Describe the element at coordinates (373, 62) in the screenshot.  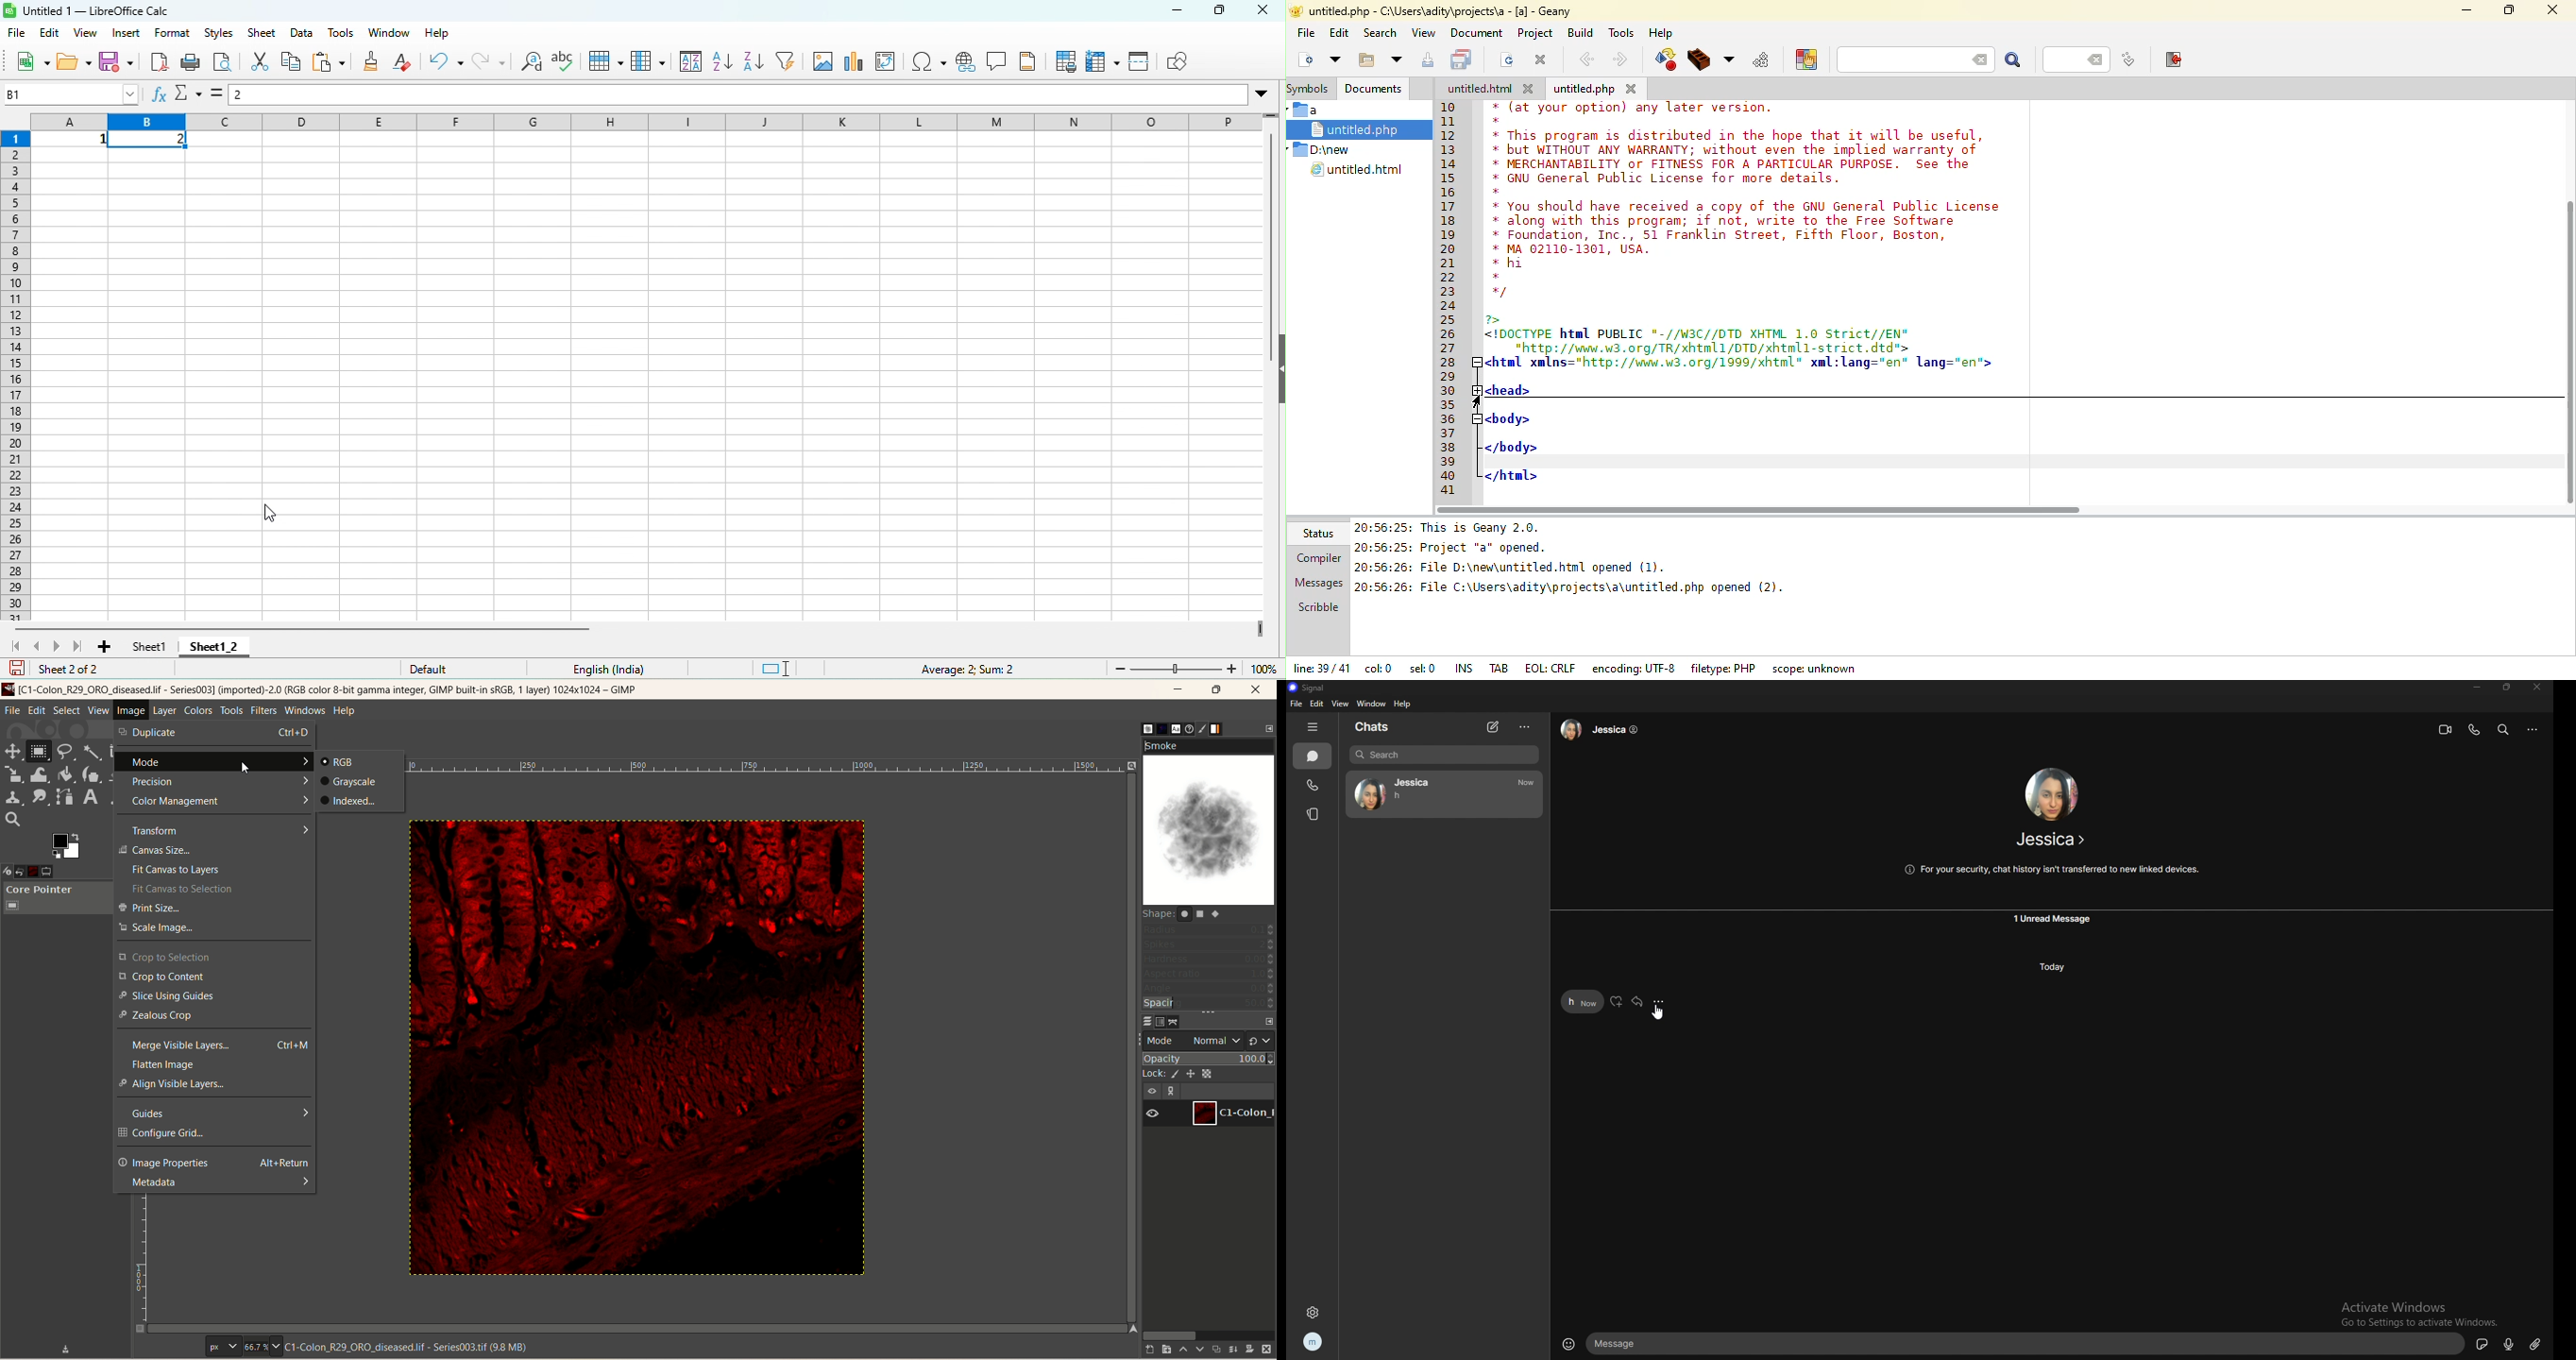
I see `clone formatting` at that location.